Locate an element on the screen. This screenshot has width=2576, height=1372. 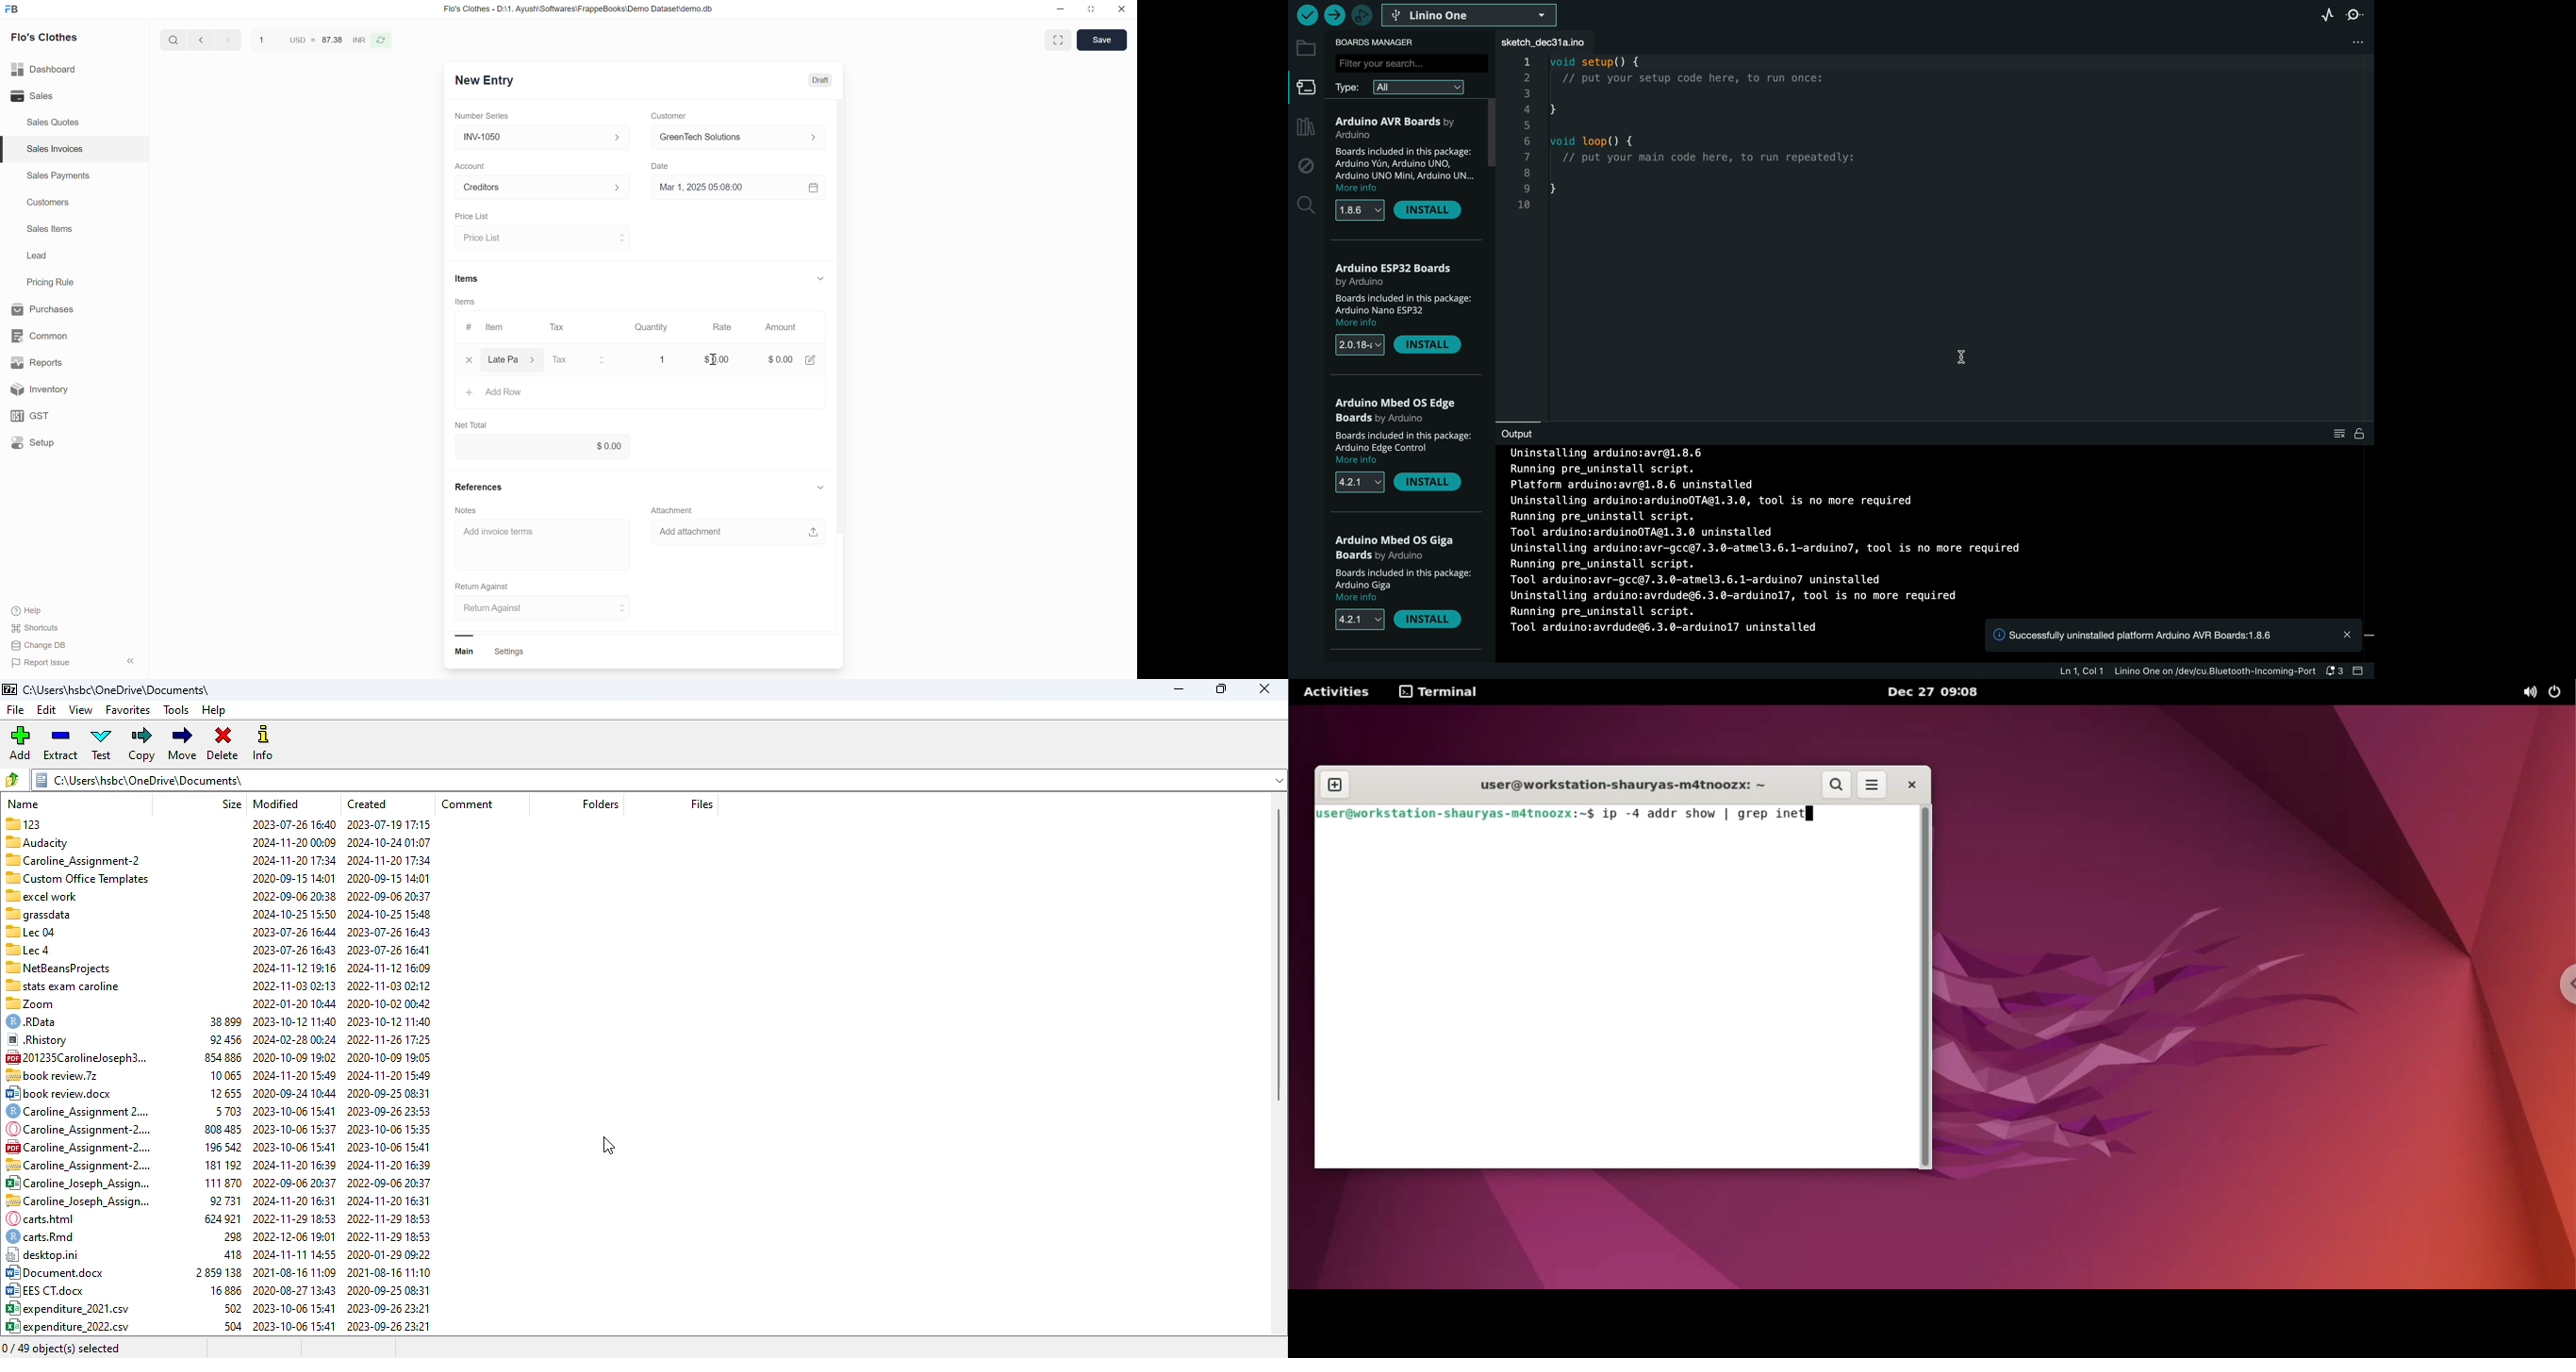
minimize is located at coordinates (1179, 689).